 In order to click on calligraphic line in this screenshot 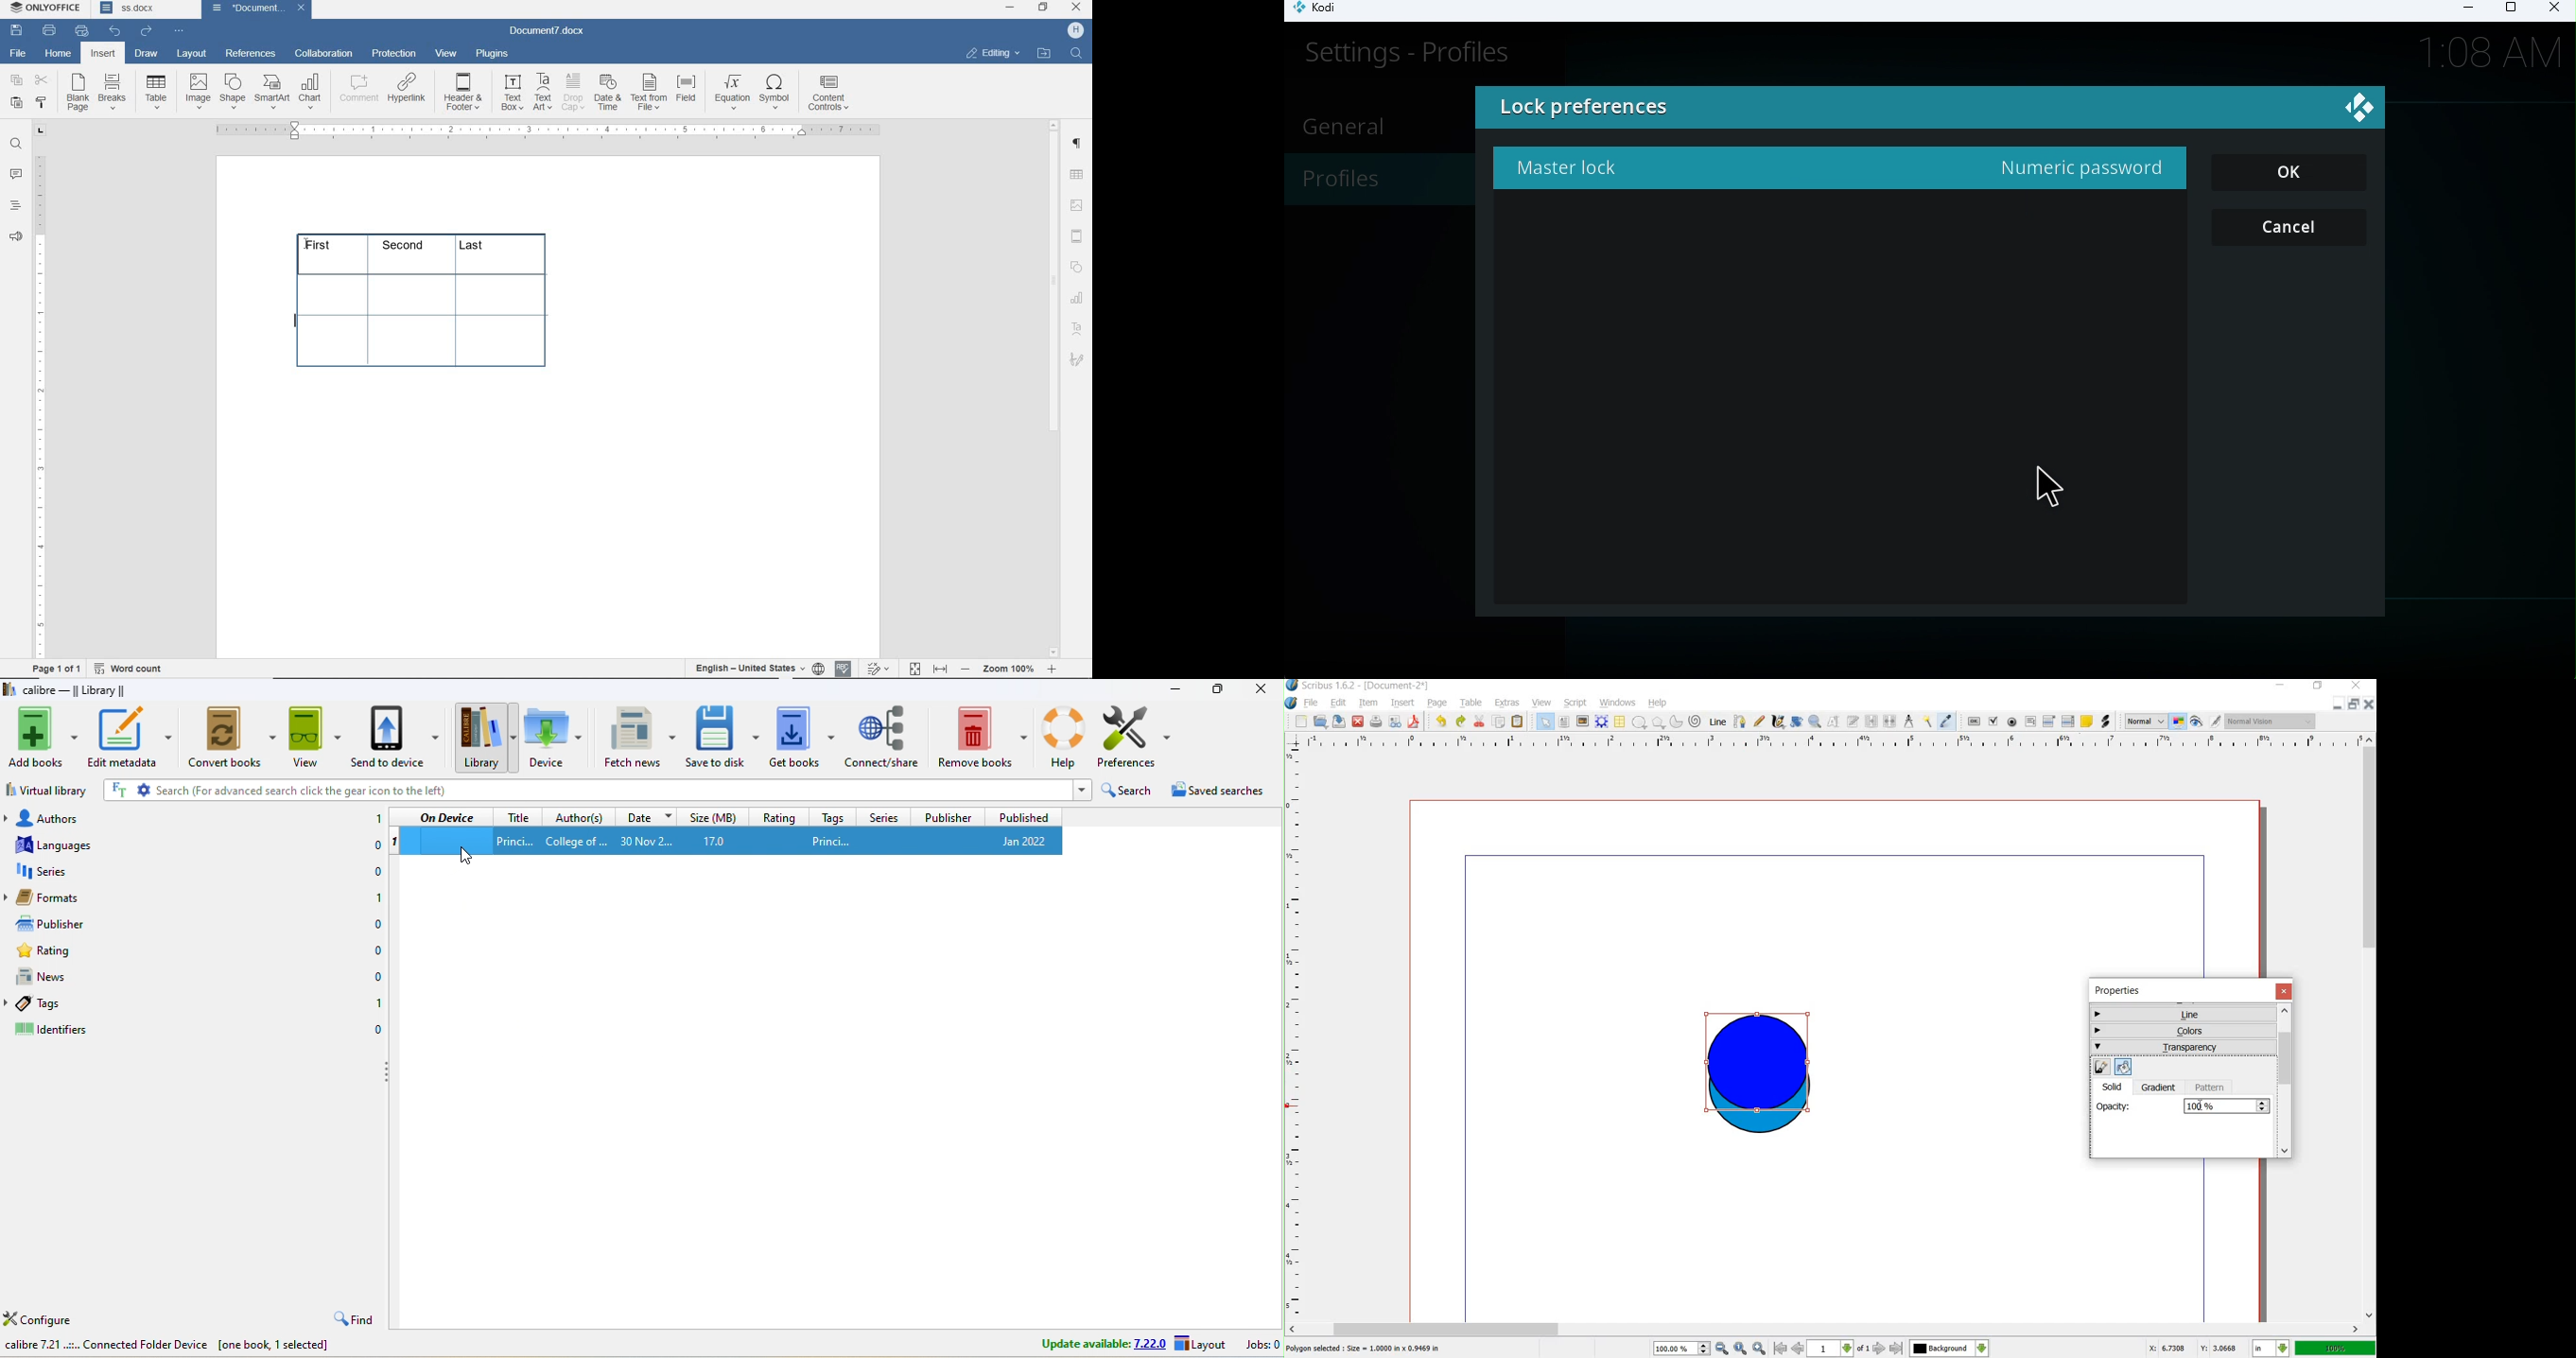, I will do `click(1778, 723)`.